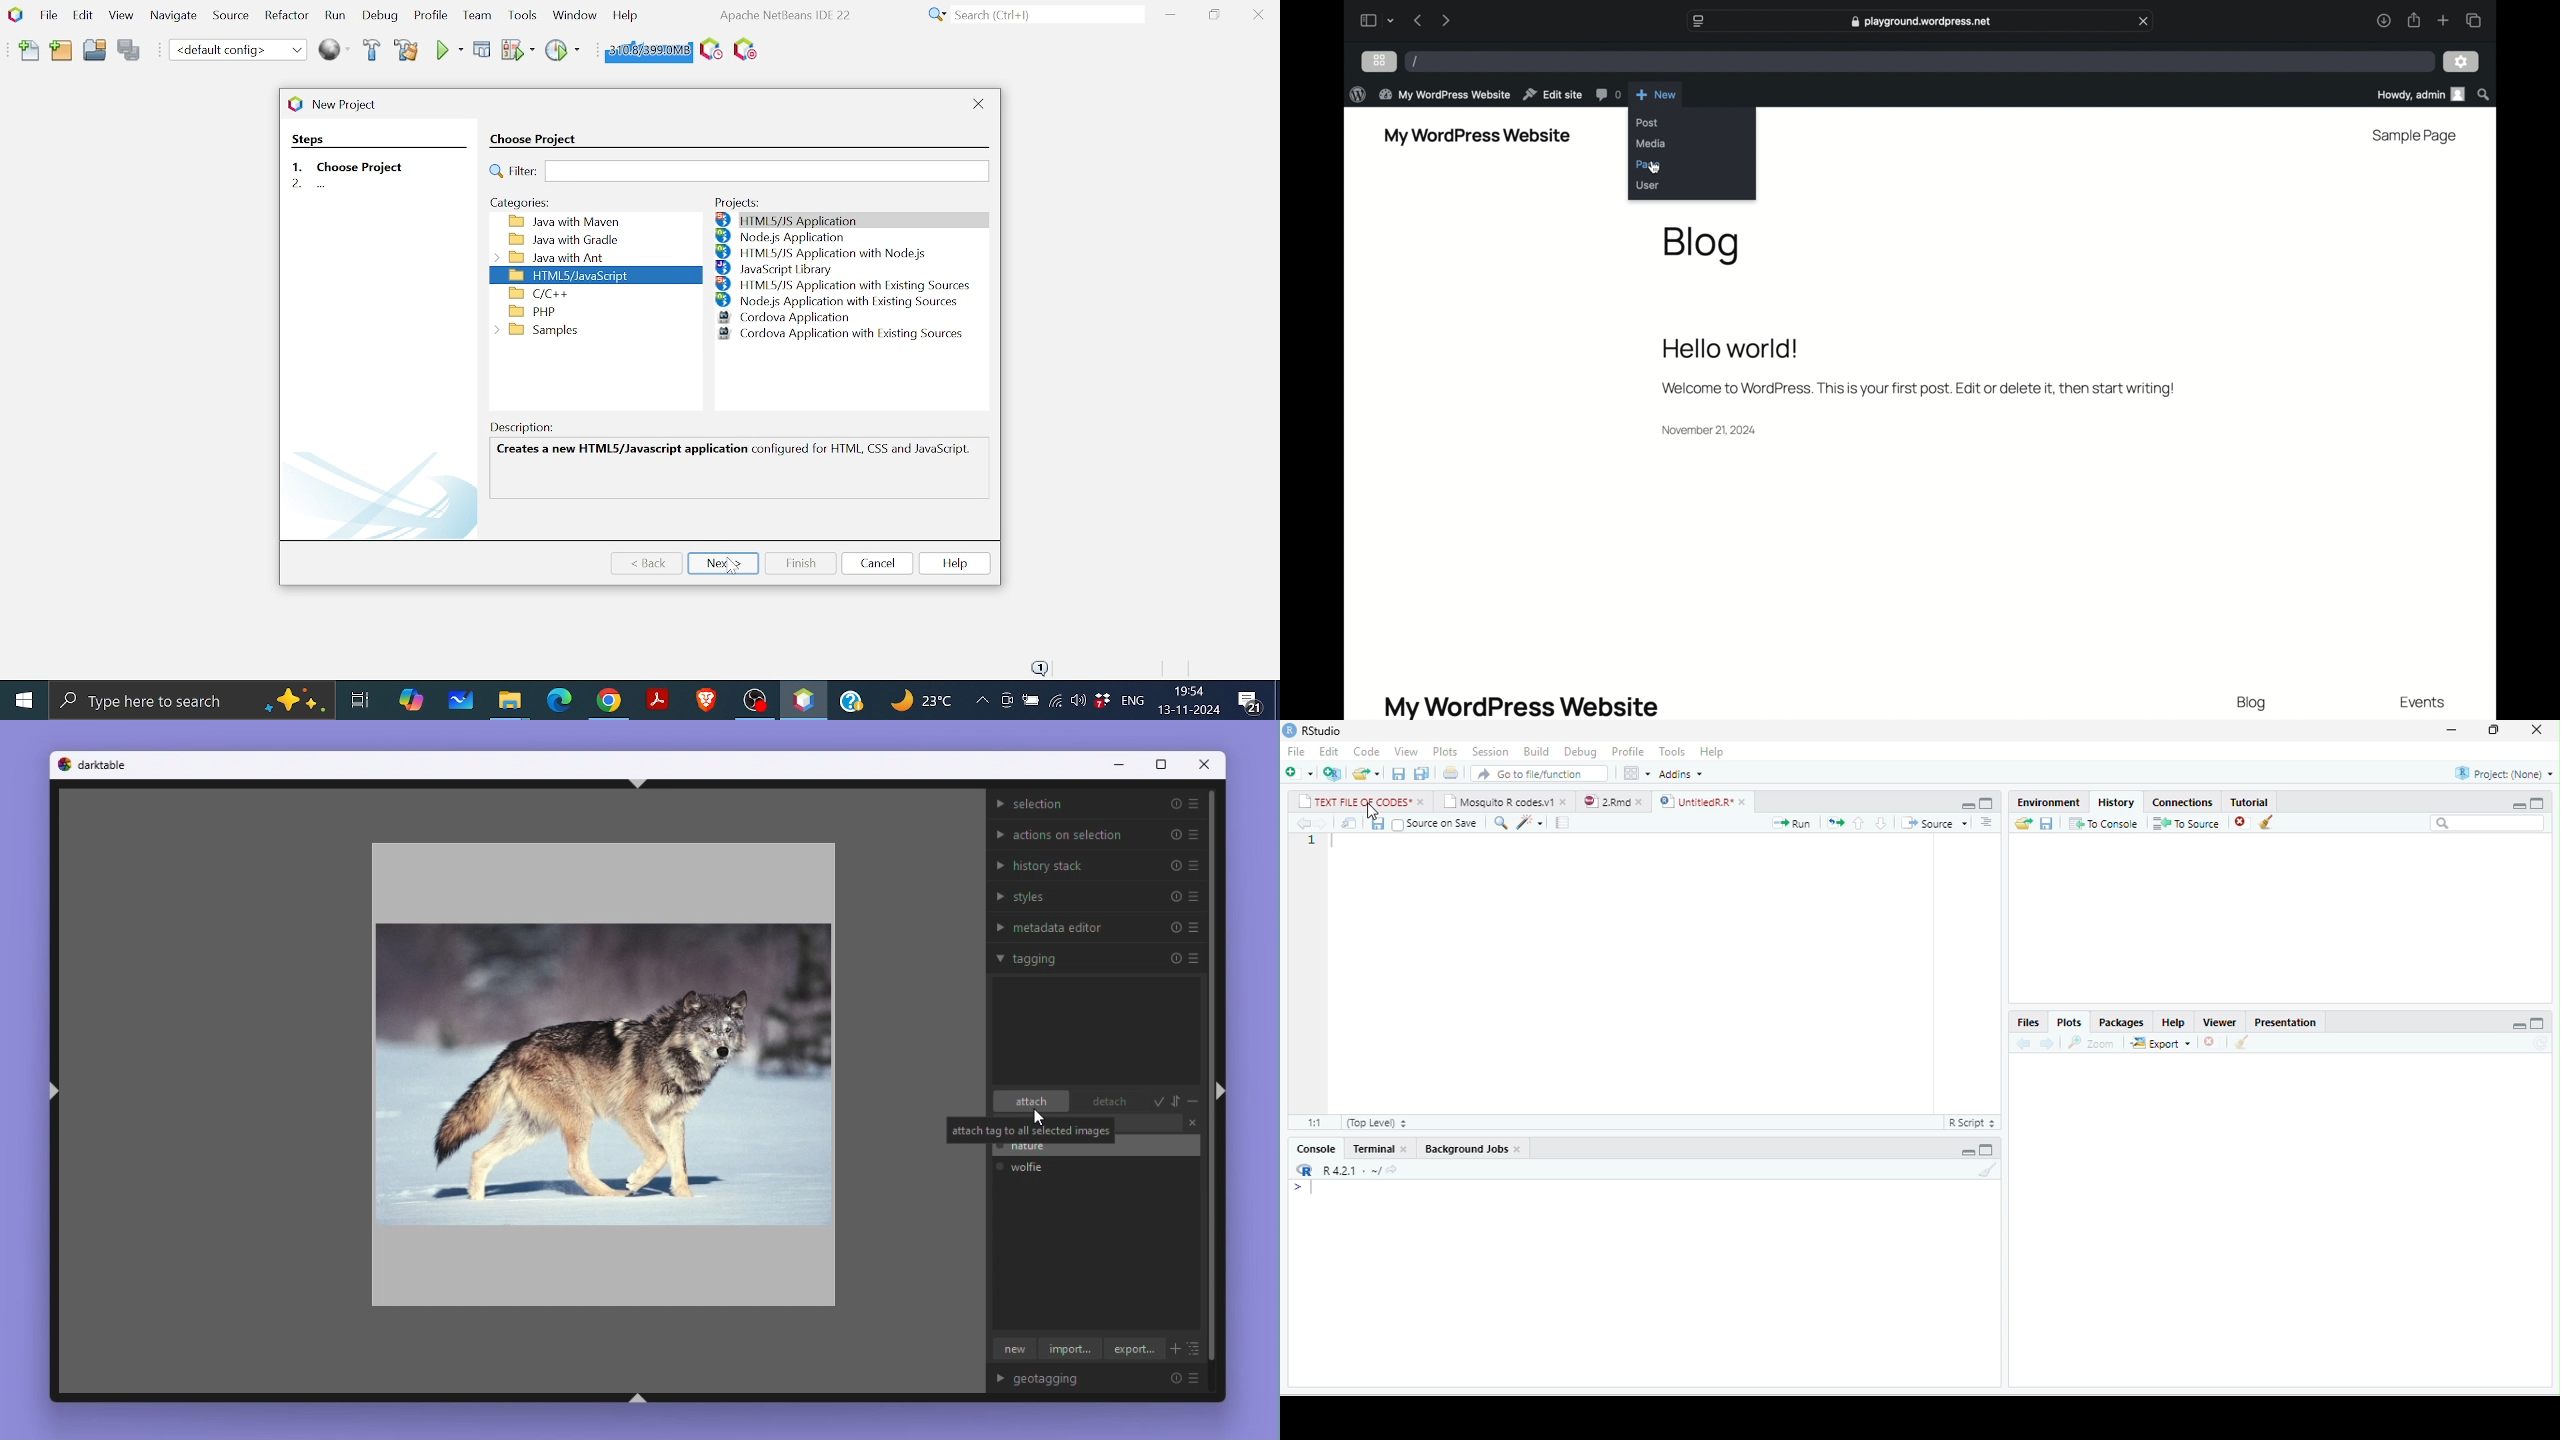 The height and width of the screenshot is (1456, 2576). I want to click on back, so click(1302, 823).